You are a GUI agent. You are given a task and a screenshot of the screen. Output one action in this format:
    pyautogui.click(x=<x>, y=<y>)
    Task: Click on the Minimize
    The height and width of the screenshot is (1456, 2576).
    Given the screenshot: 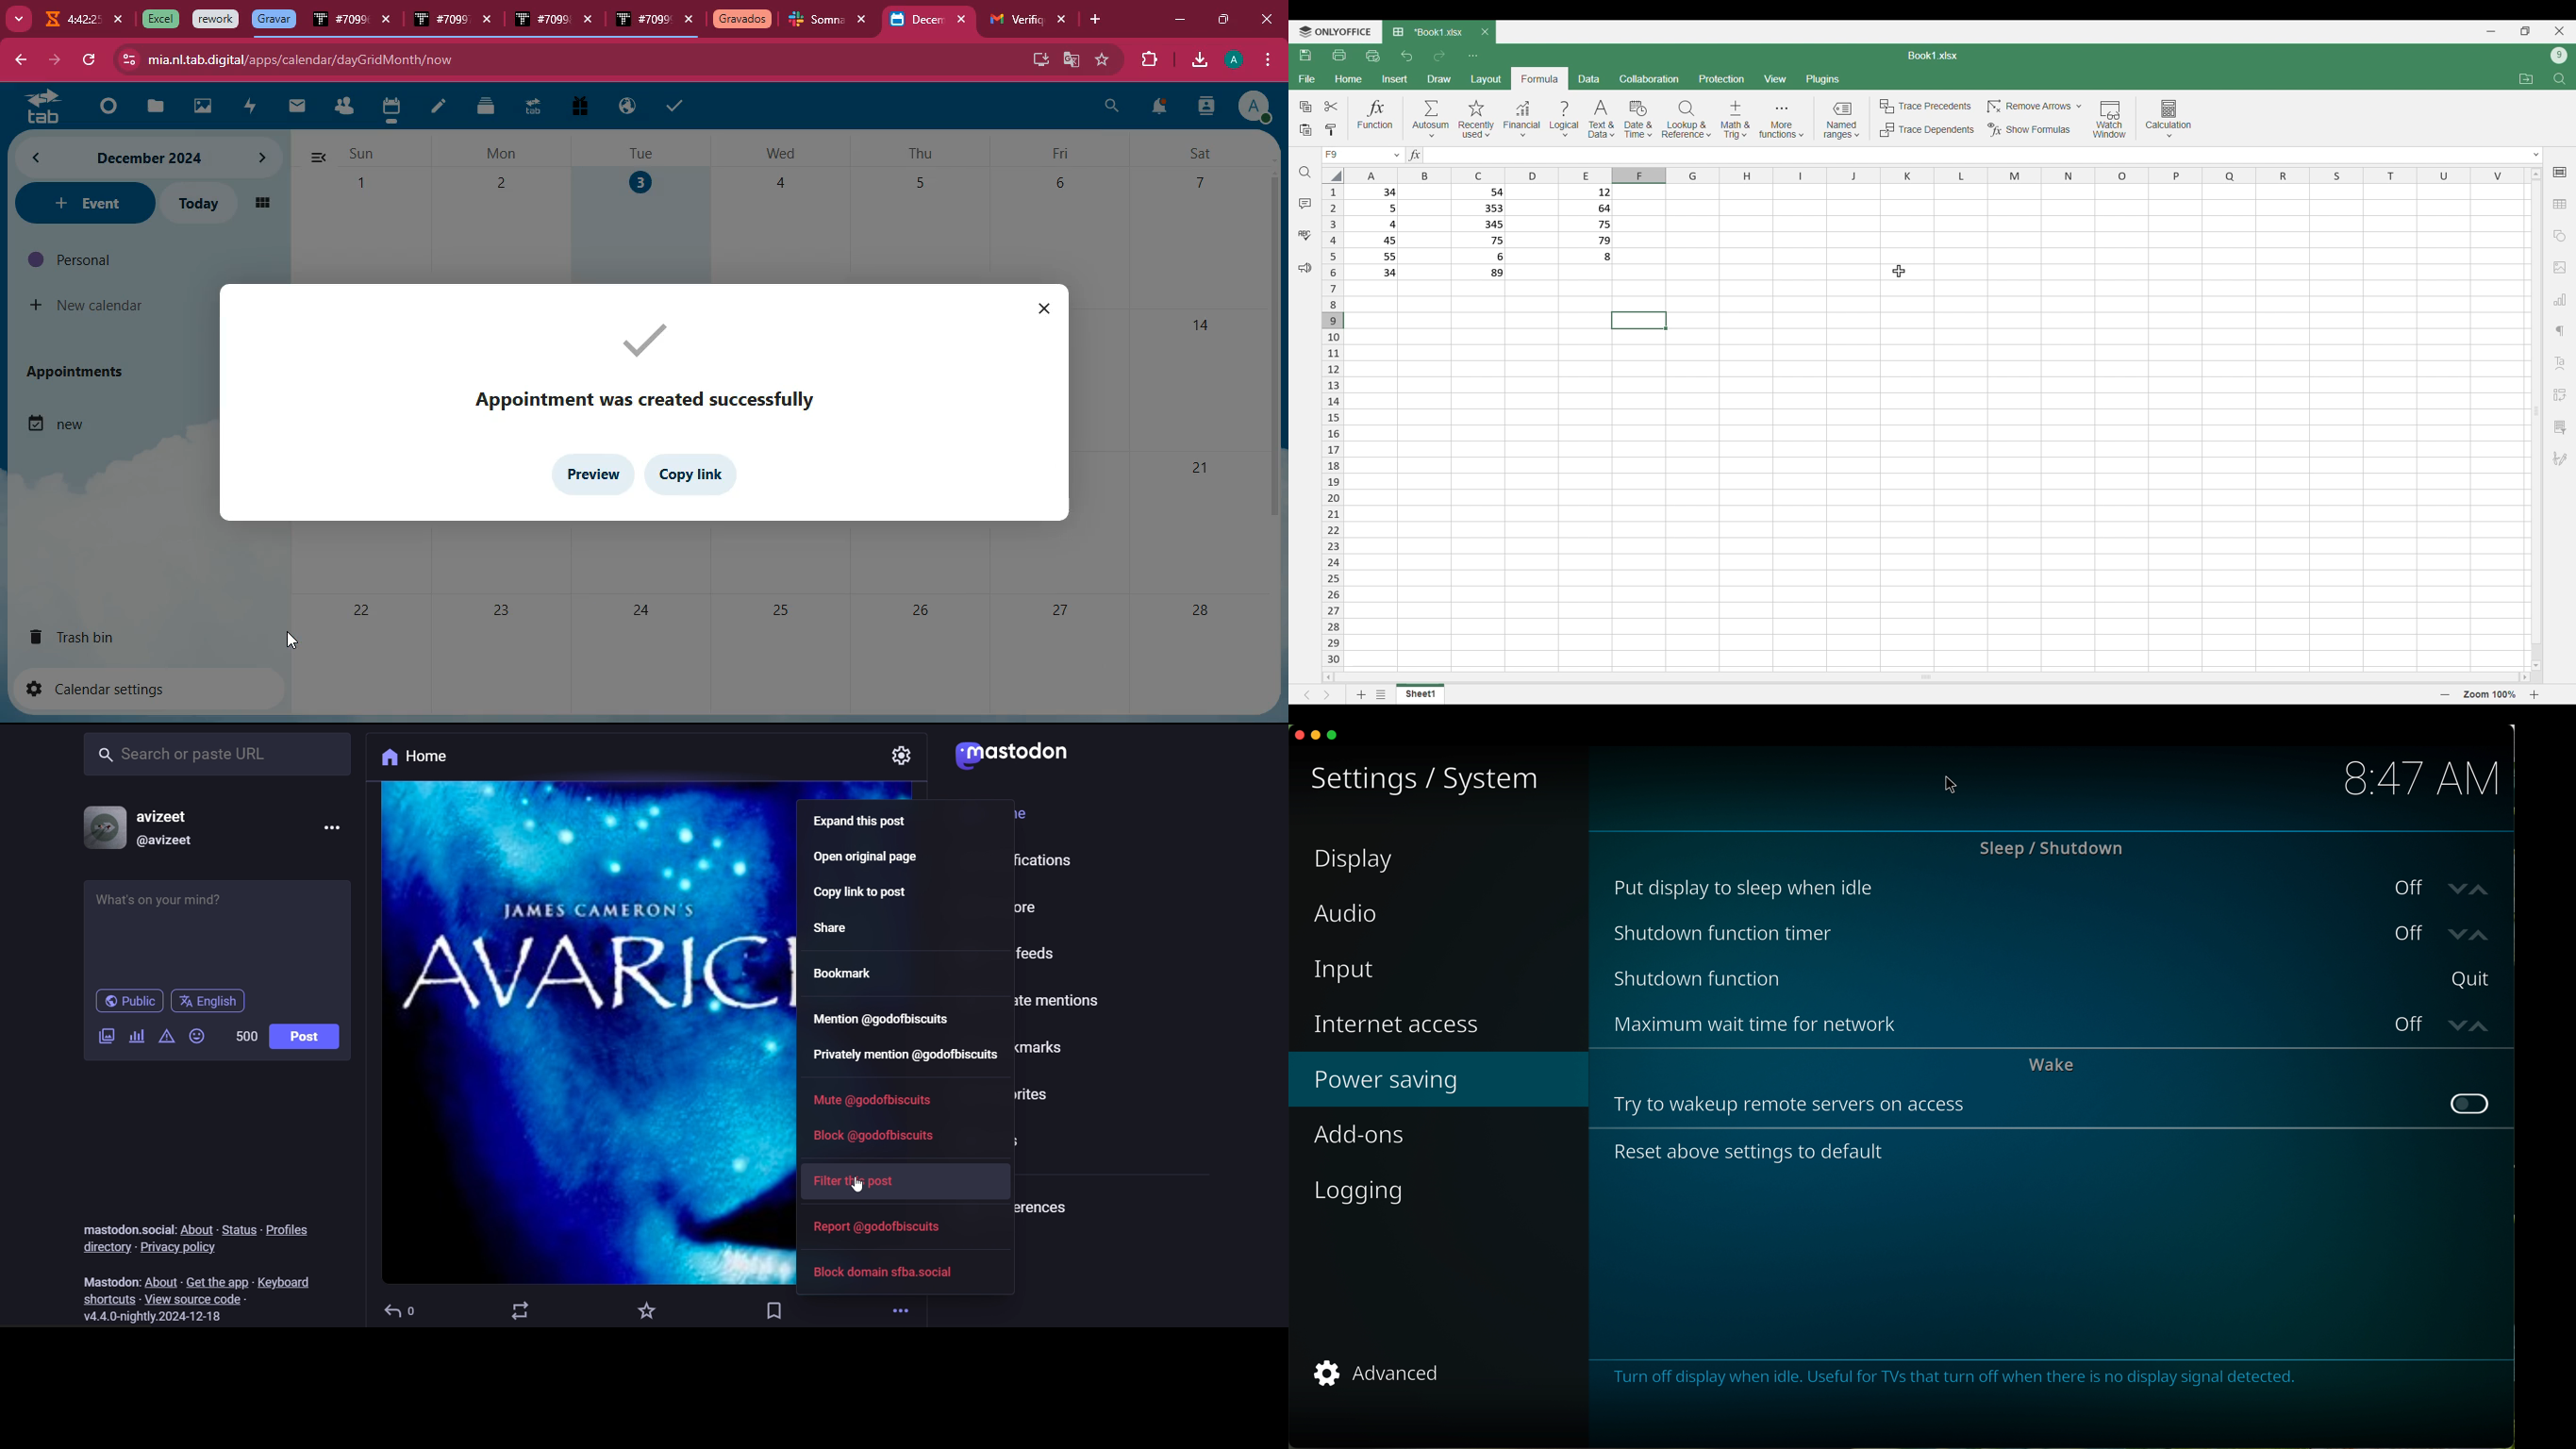 What is the action you would take?
    pyautogui.click(x=2491, y=32)
    